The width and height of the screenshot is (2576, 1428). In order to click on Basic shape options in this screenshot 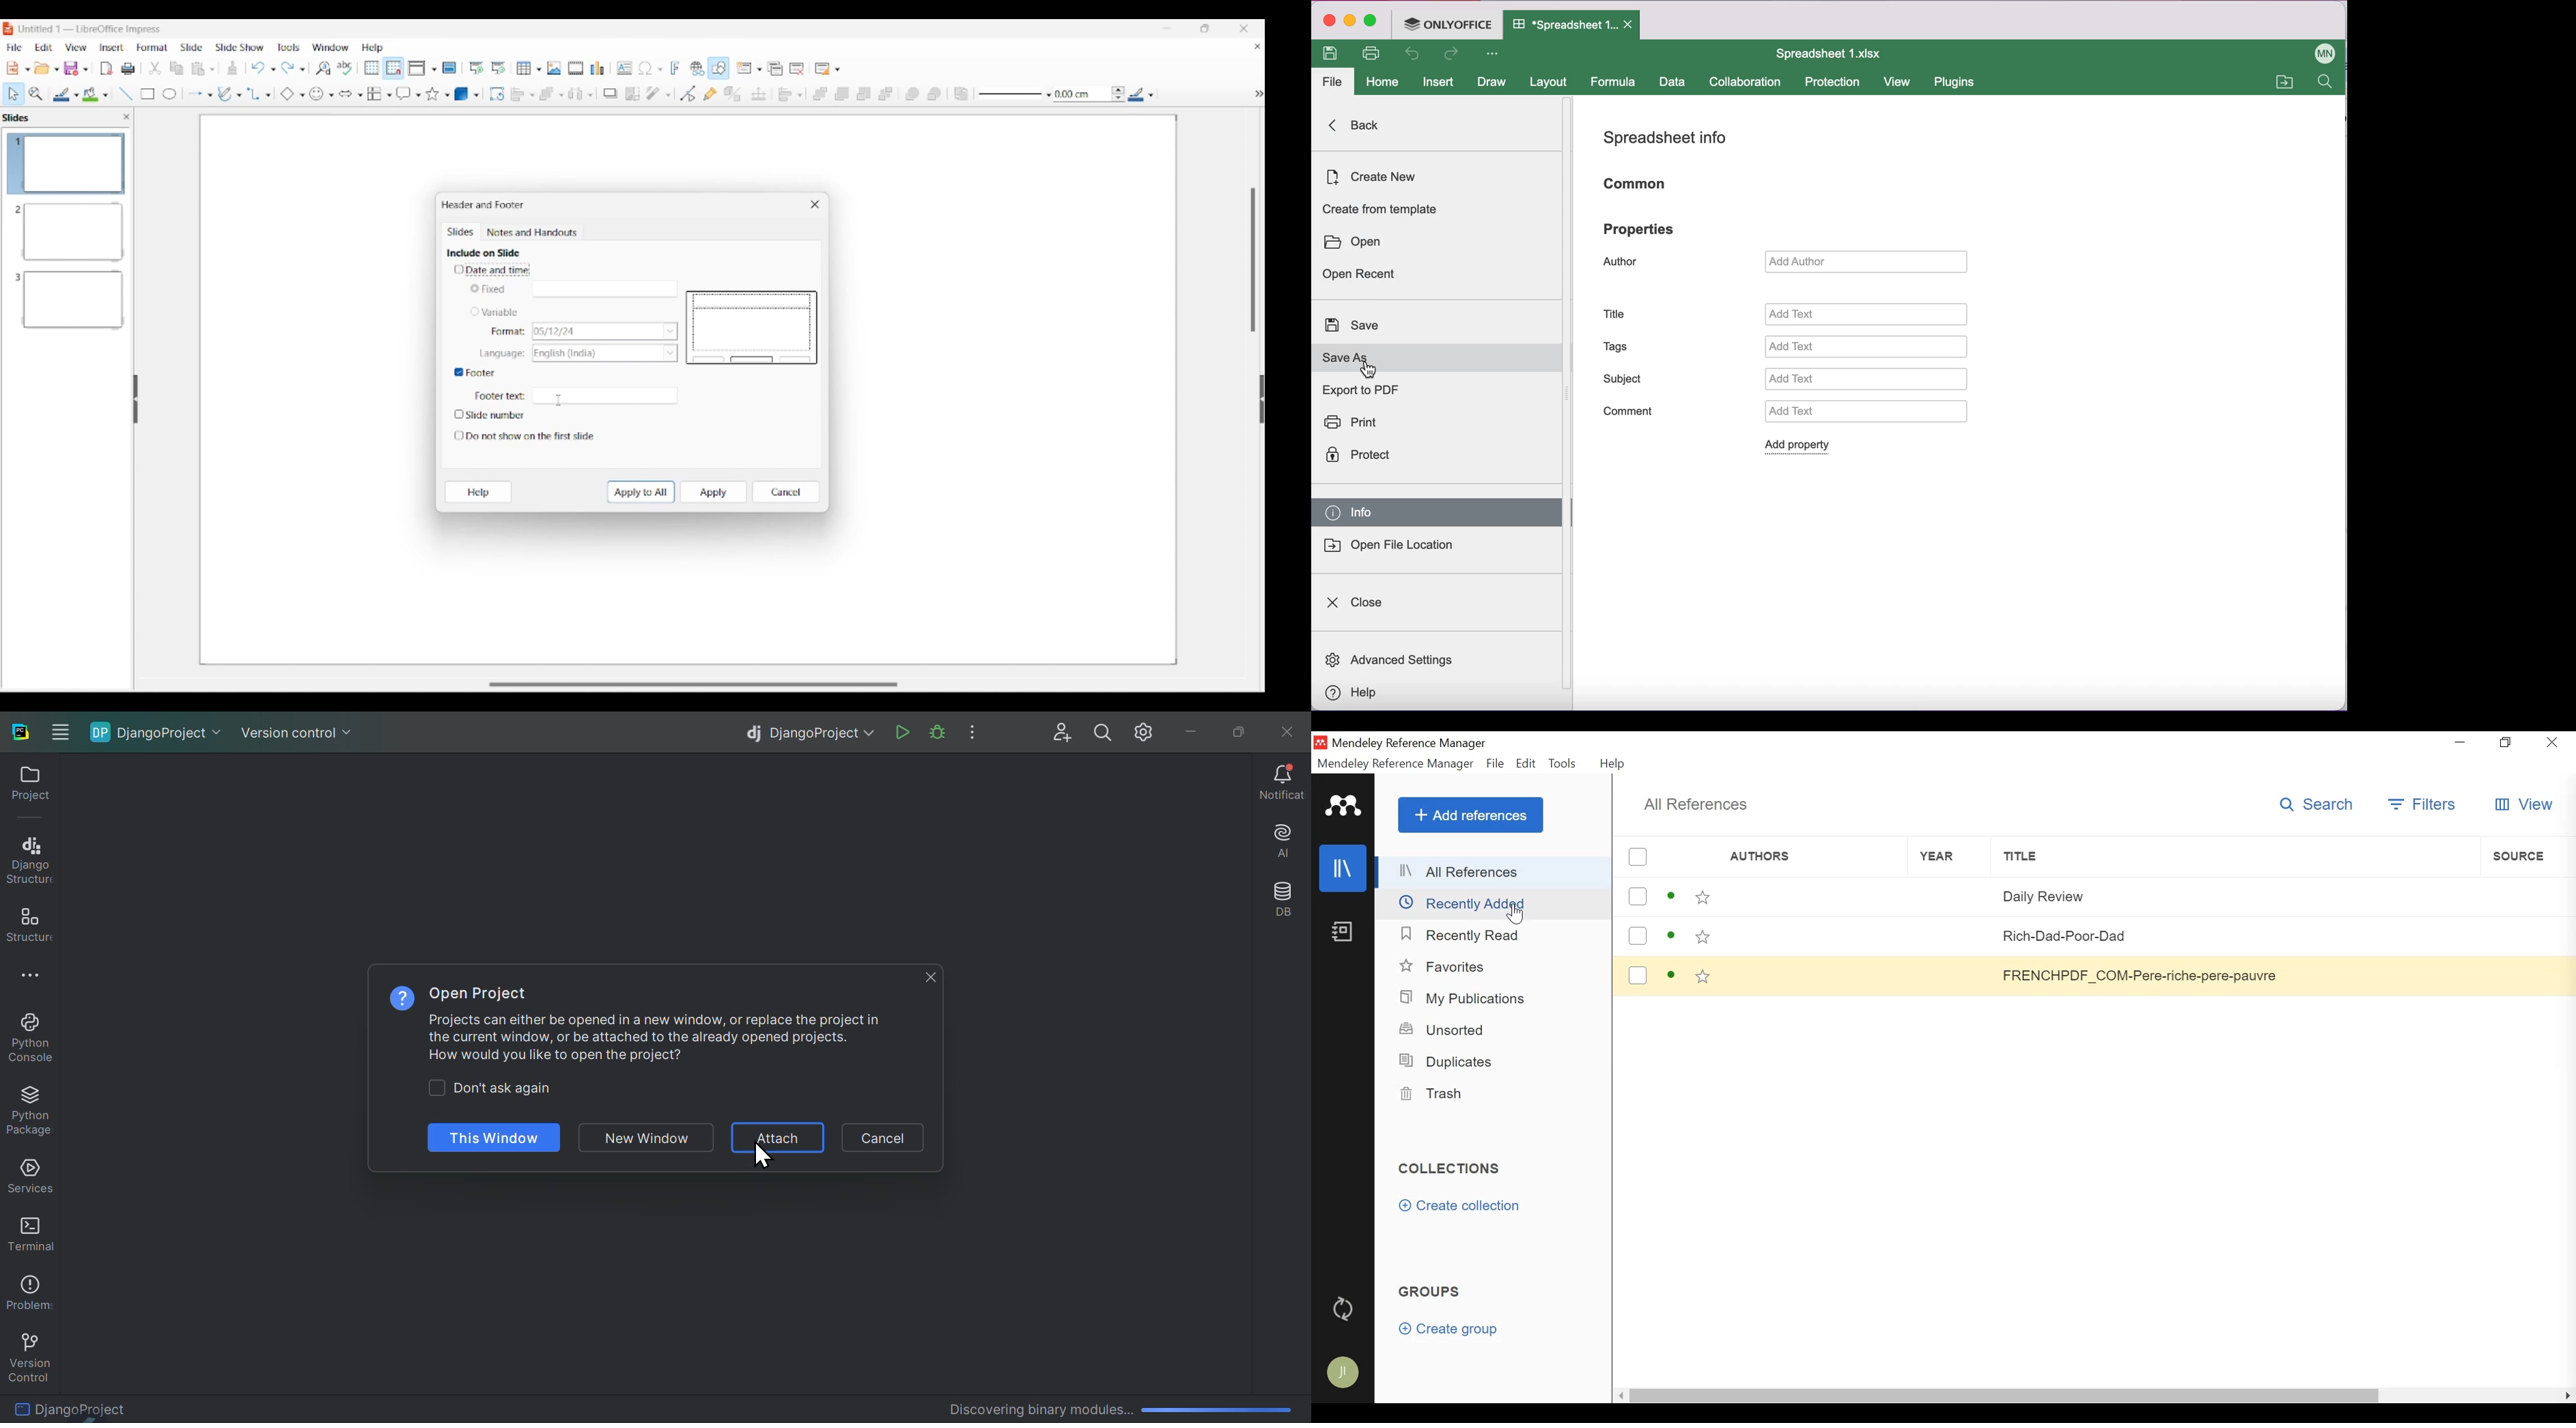, I will do `click(293, 94)`.